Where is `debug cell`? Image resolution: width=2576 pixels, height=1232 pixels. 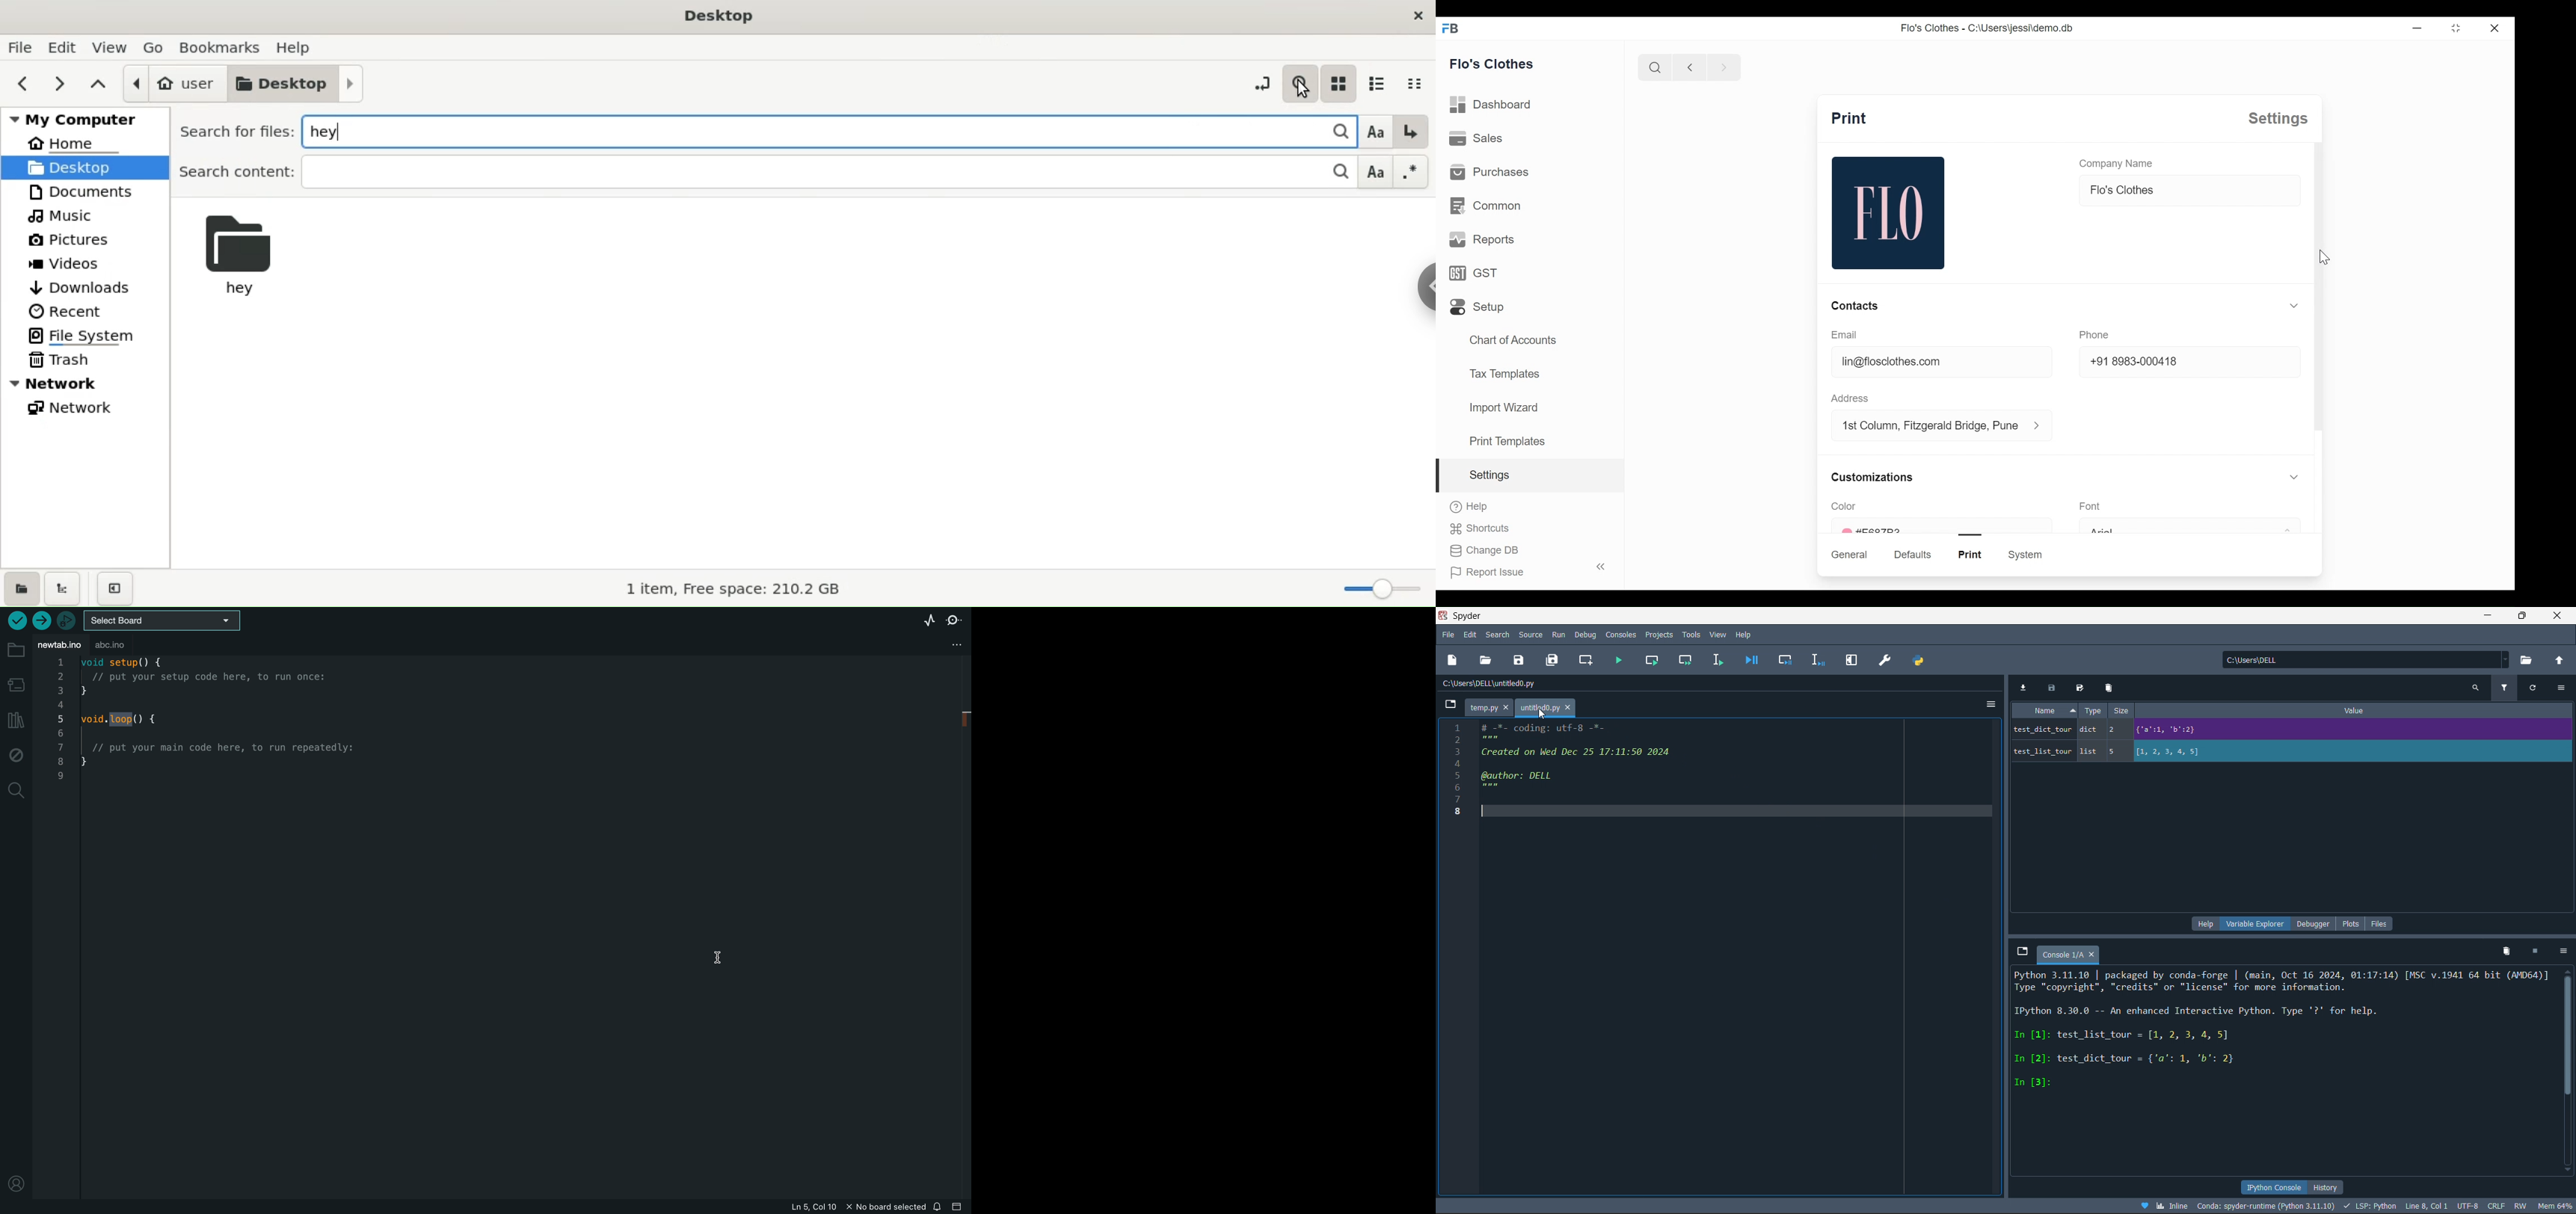
debug cell is located at coordinates (1788, 660).